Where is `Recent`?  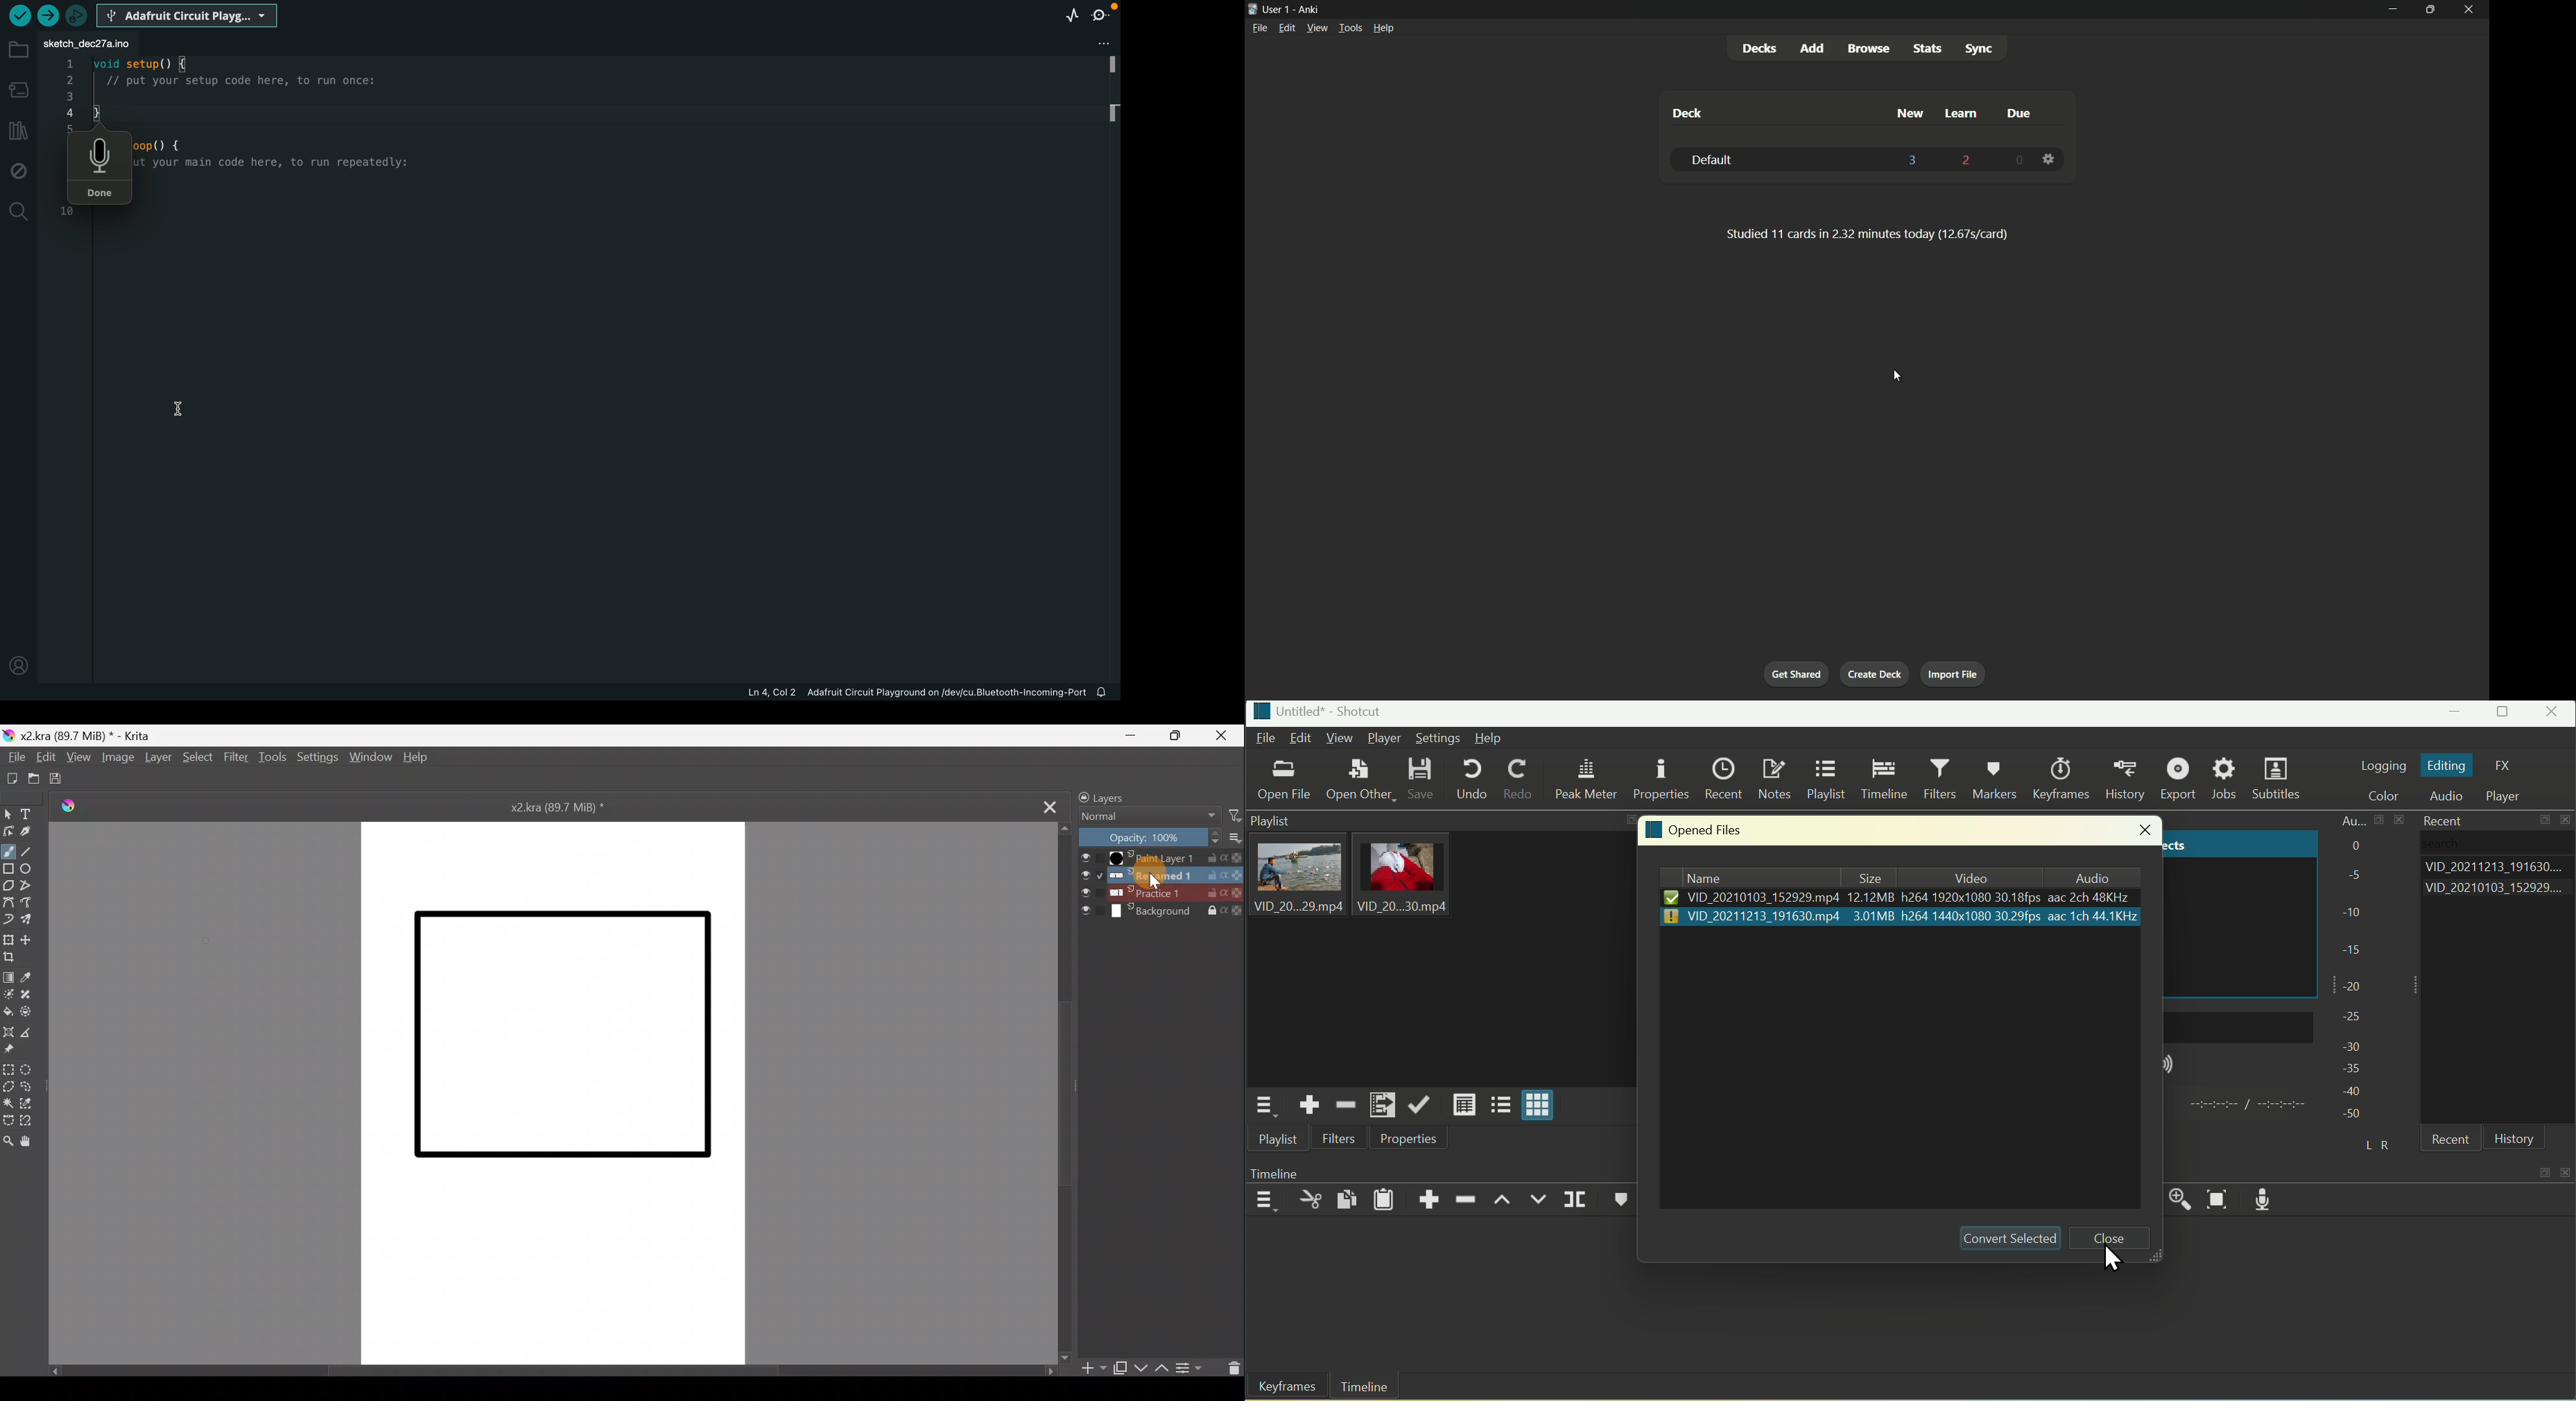
Recent is located at coordinates (2439, 820).